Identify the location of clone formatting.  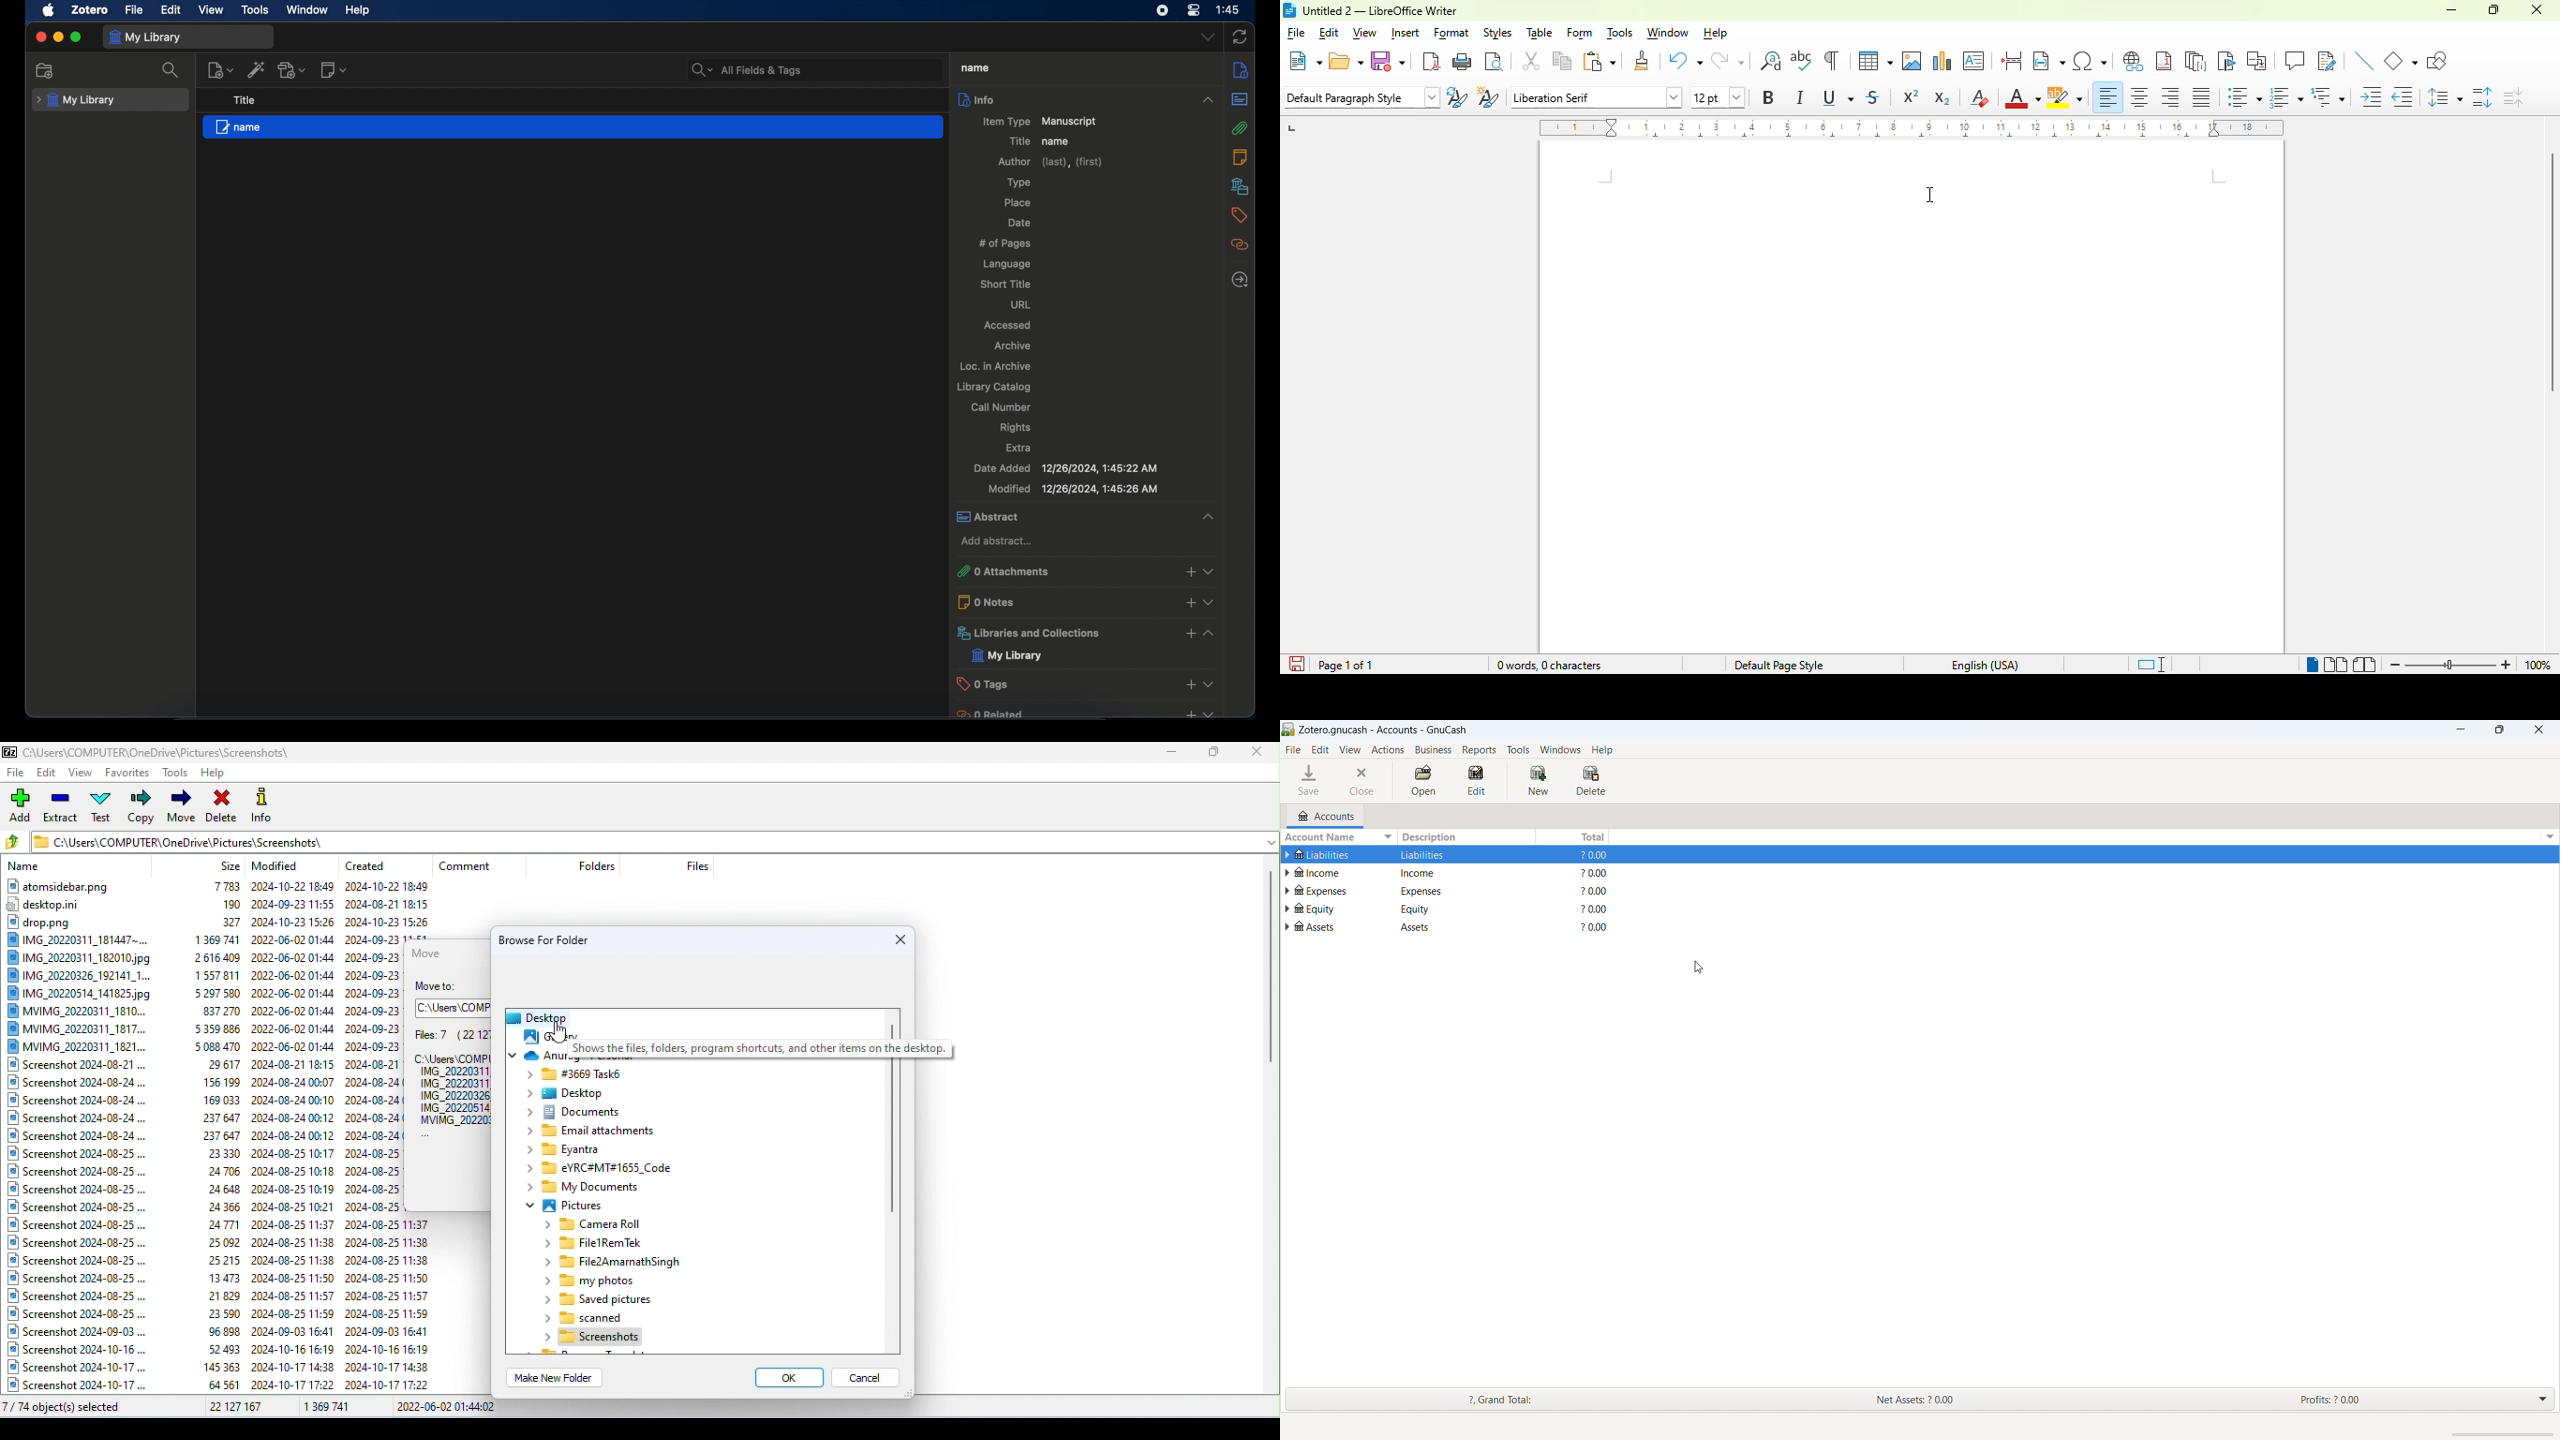
(1642, 61).